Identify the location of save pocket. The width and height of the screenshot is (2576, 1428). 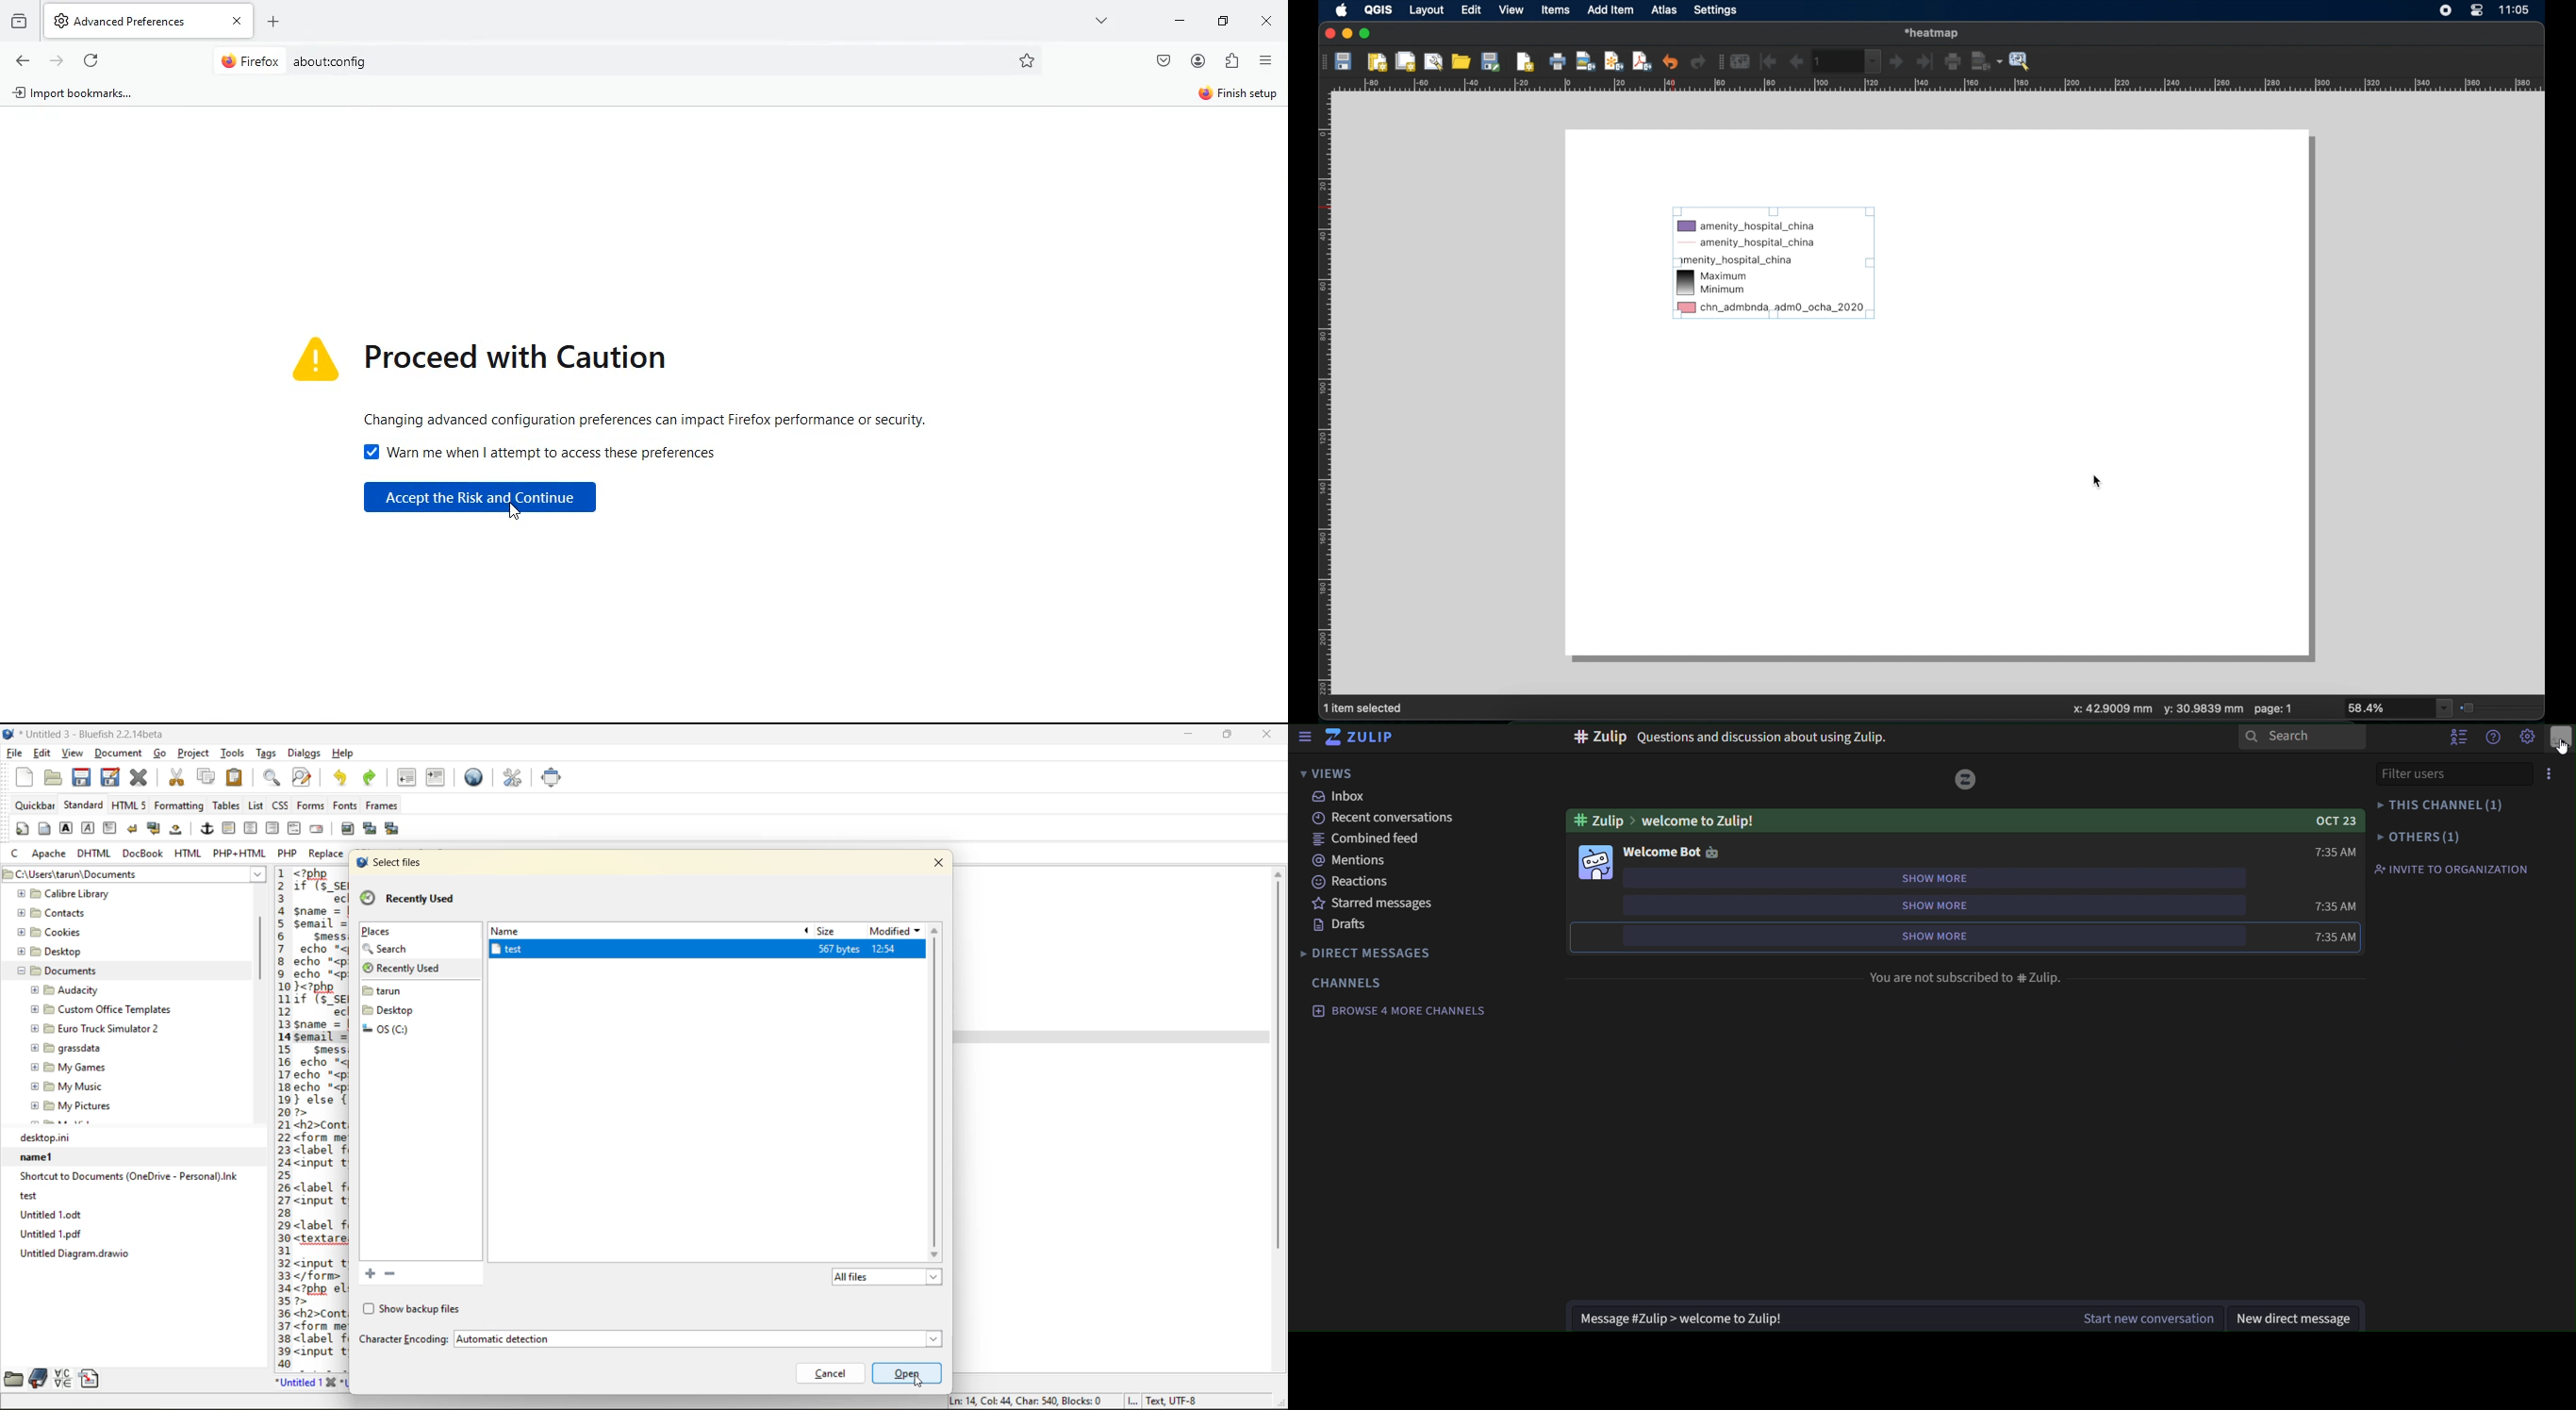
(1163, 62).